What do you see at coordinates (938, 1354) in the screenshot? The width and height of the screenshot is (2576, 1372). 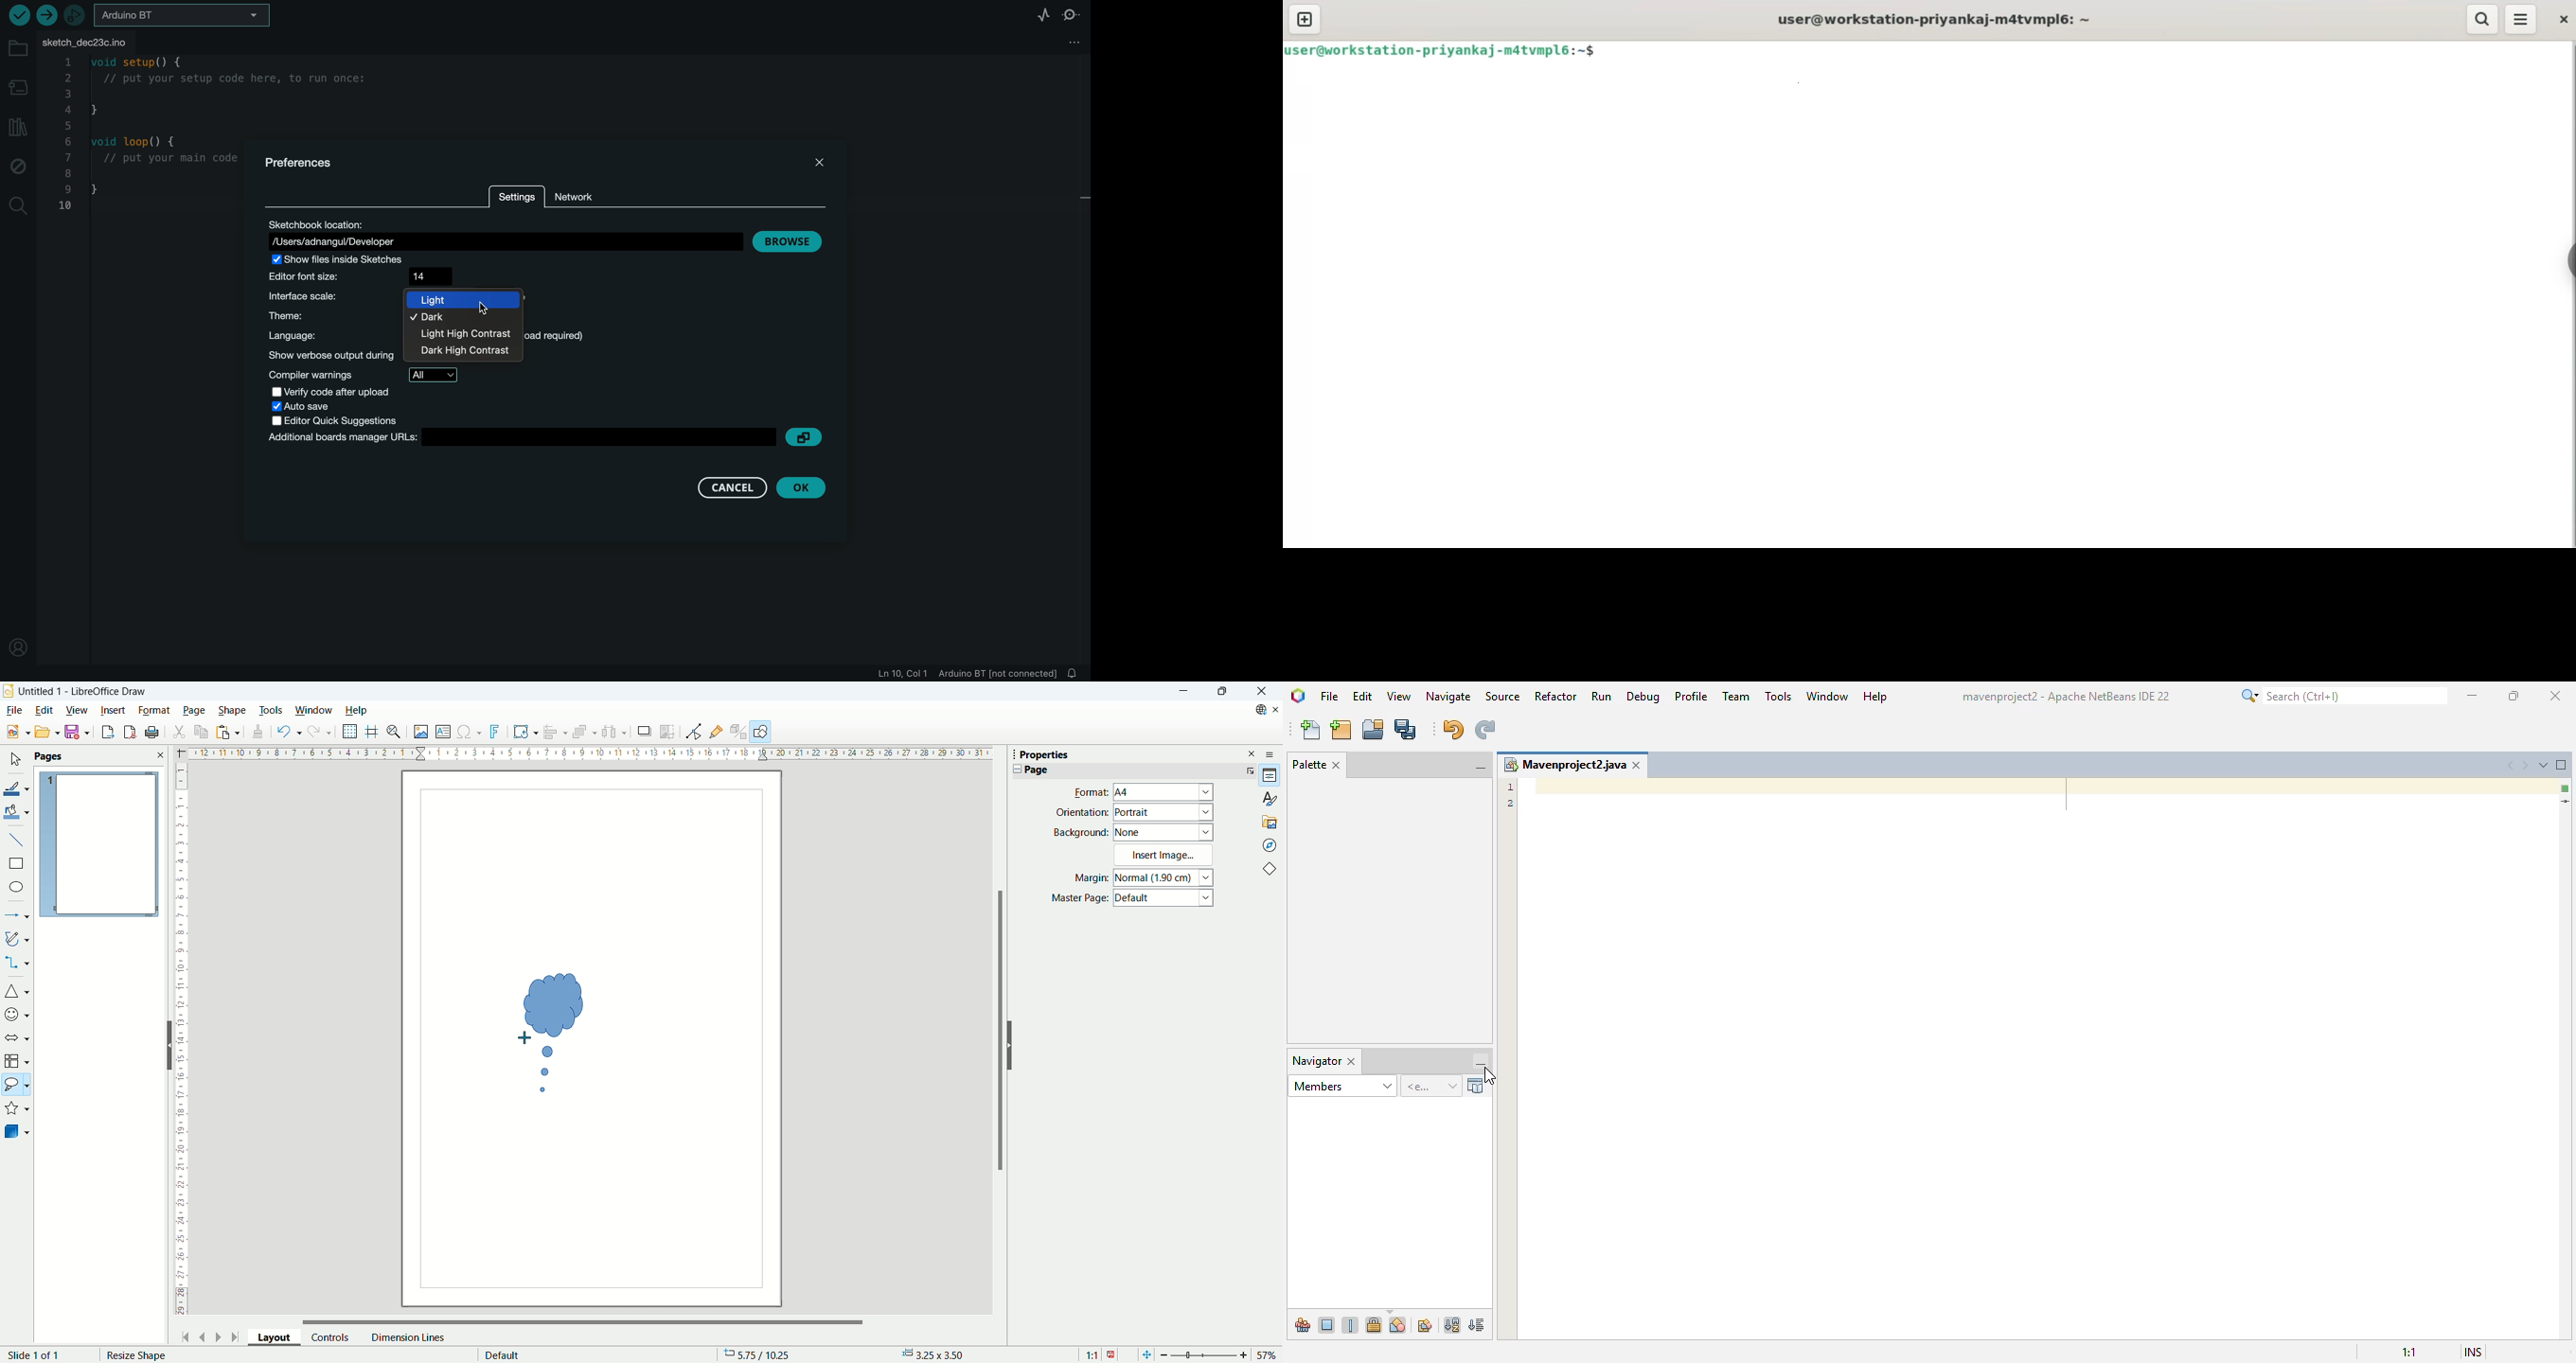 I see `dimensions` at bounding box center [938, 1354].